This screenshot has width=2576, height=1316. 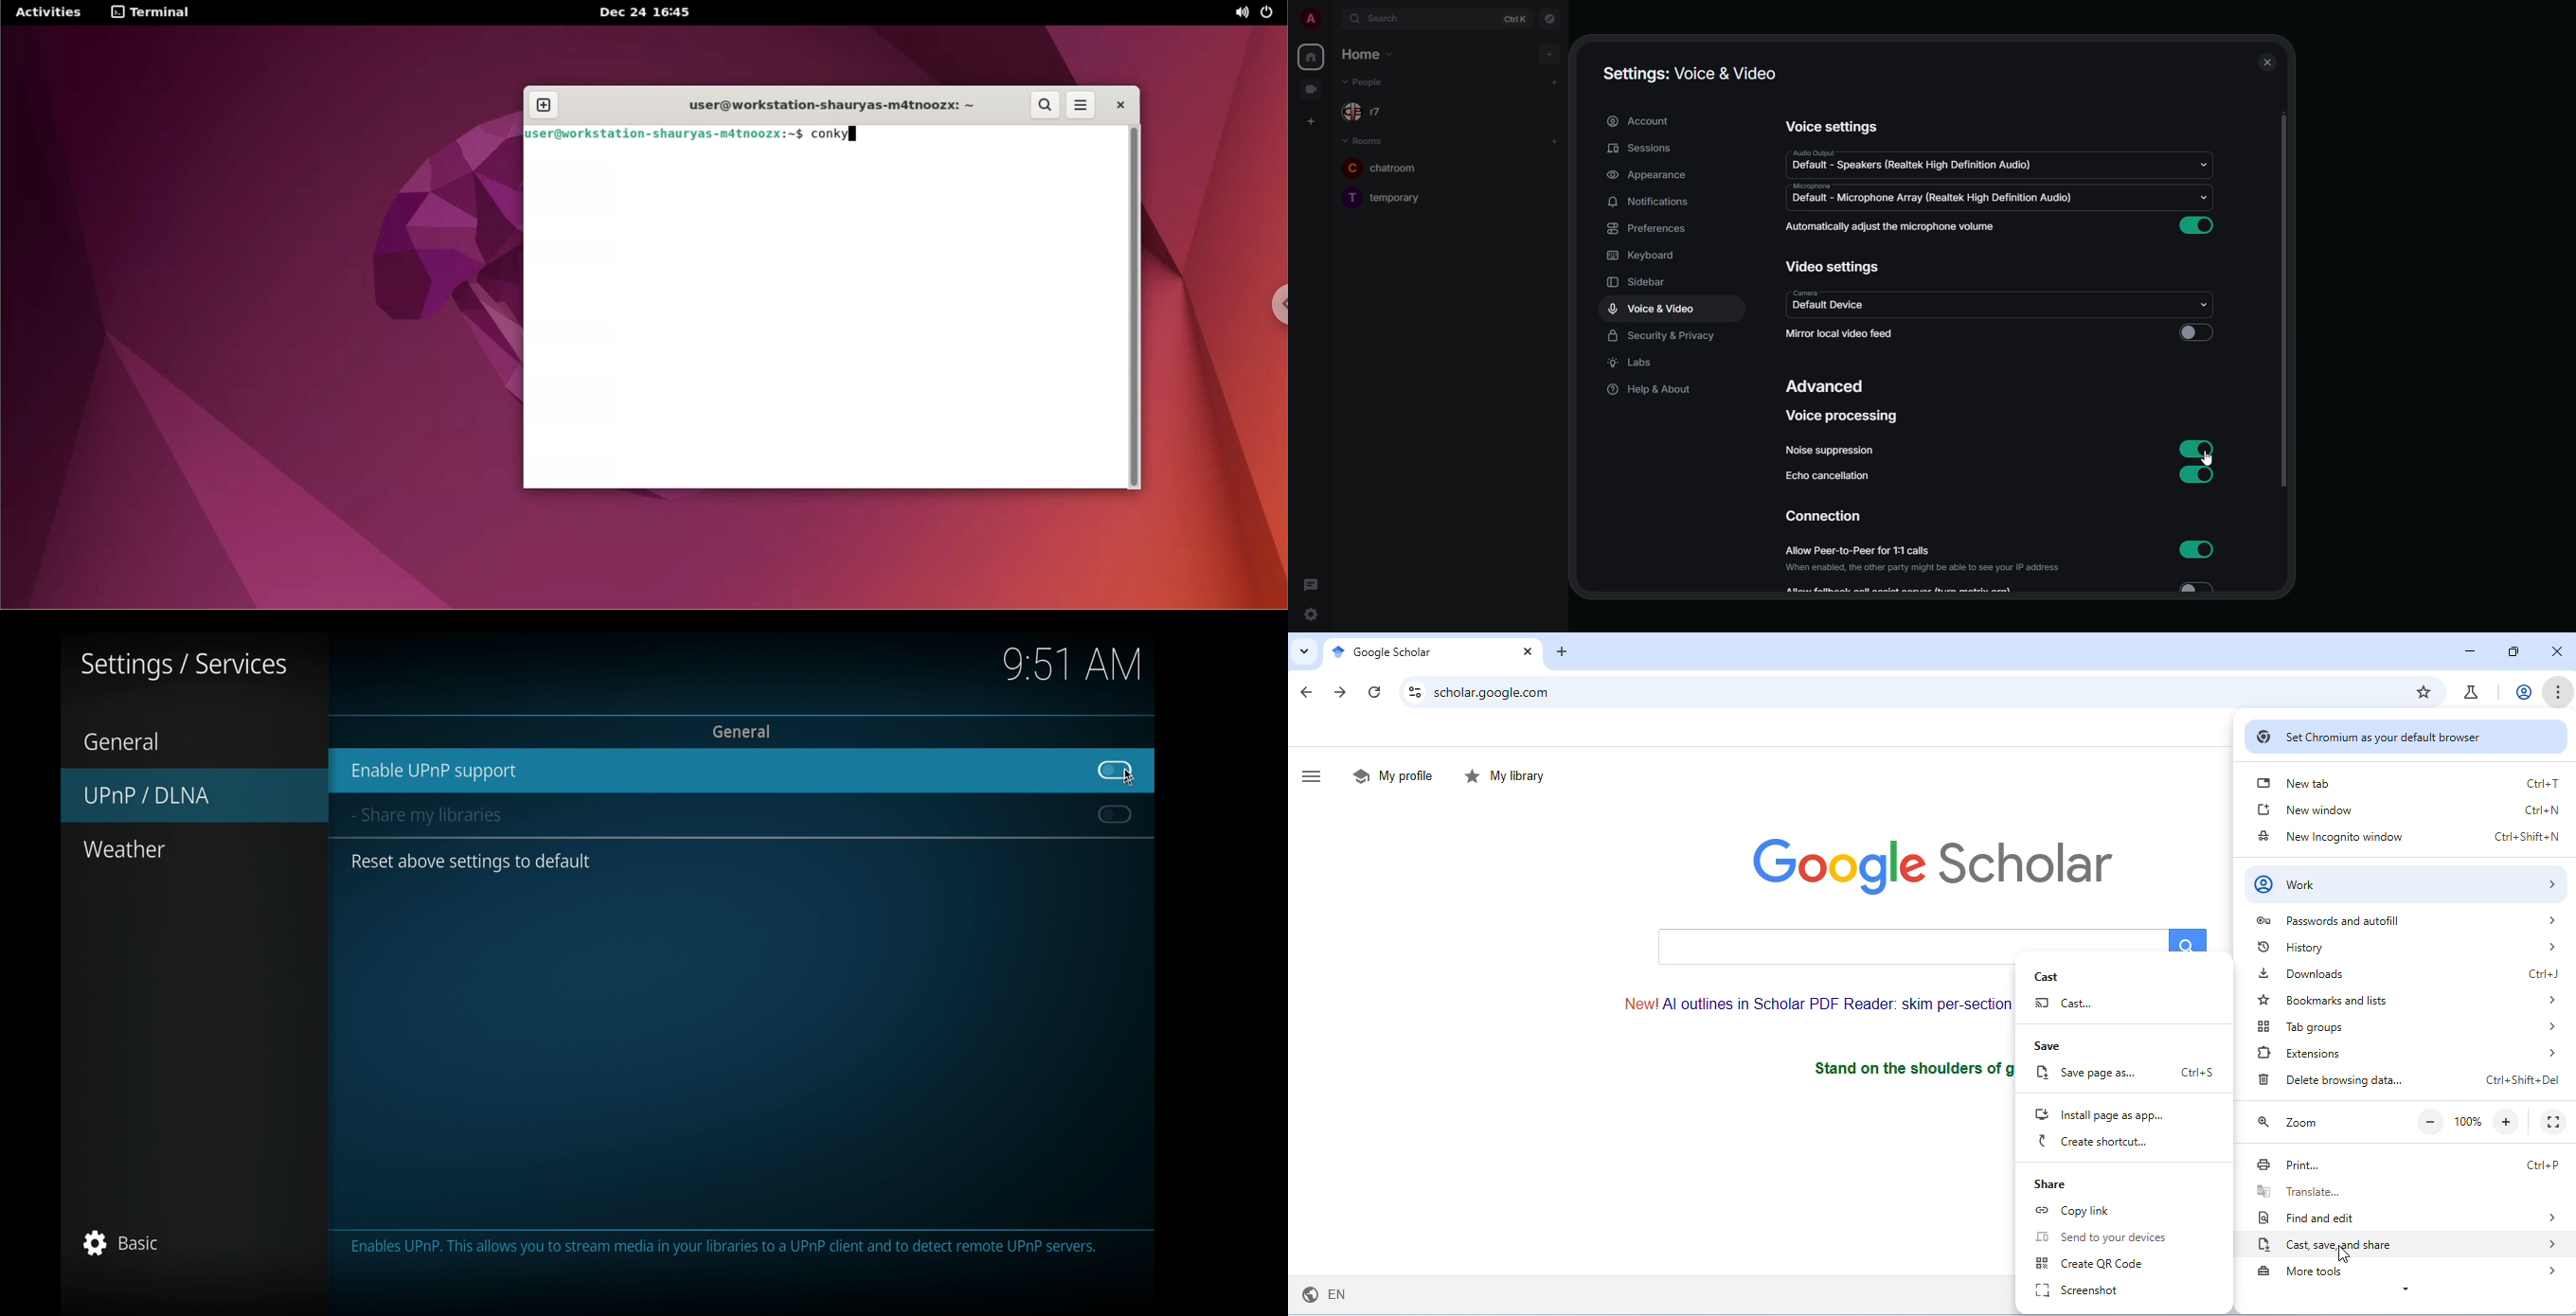 I want to click on create shortcut, so click(x=2101, y=1142).